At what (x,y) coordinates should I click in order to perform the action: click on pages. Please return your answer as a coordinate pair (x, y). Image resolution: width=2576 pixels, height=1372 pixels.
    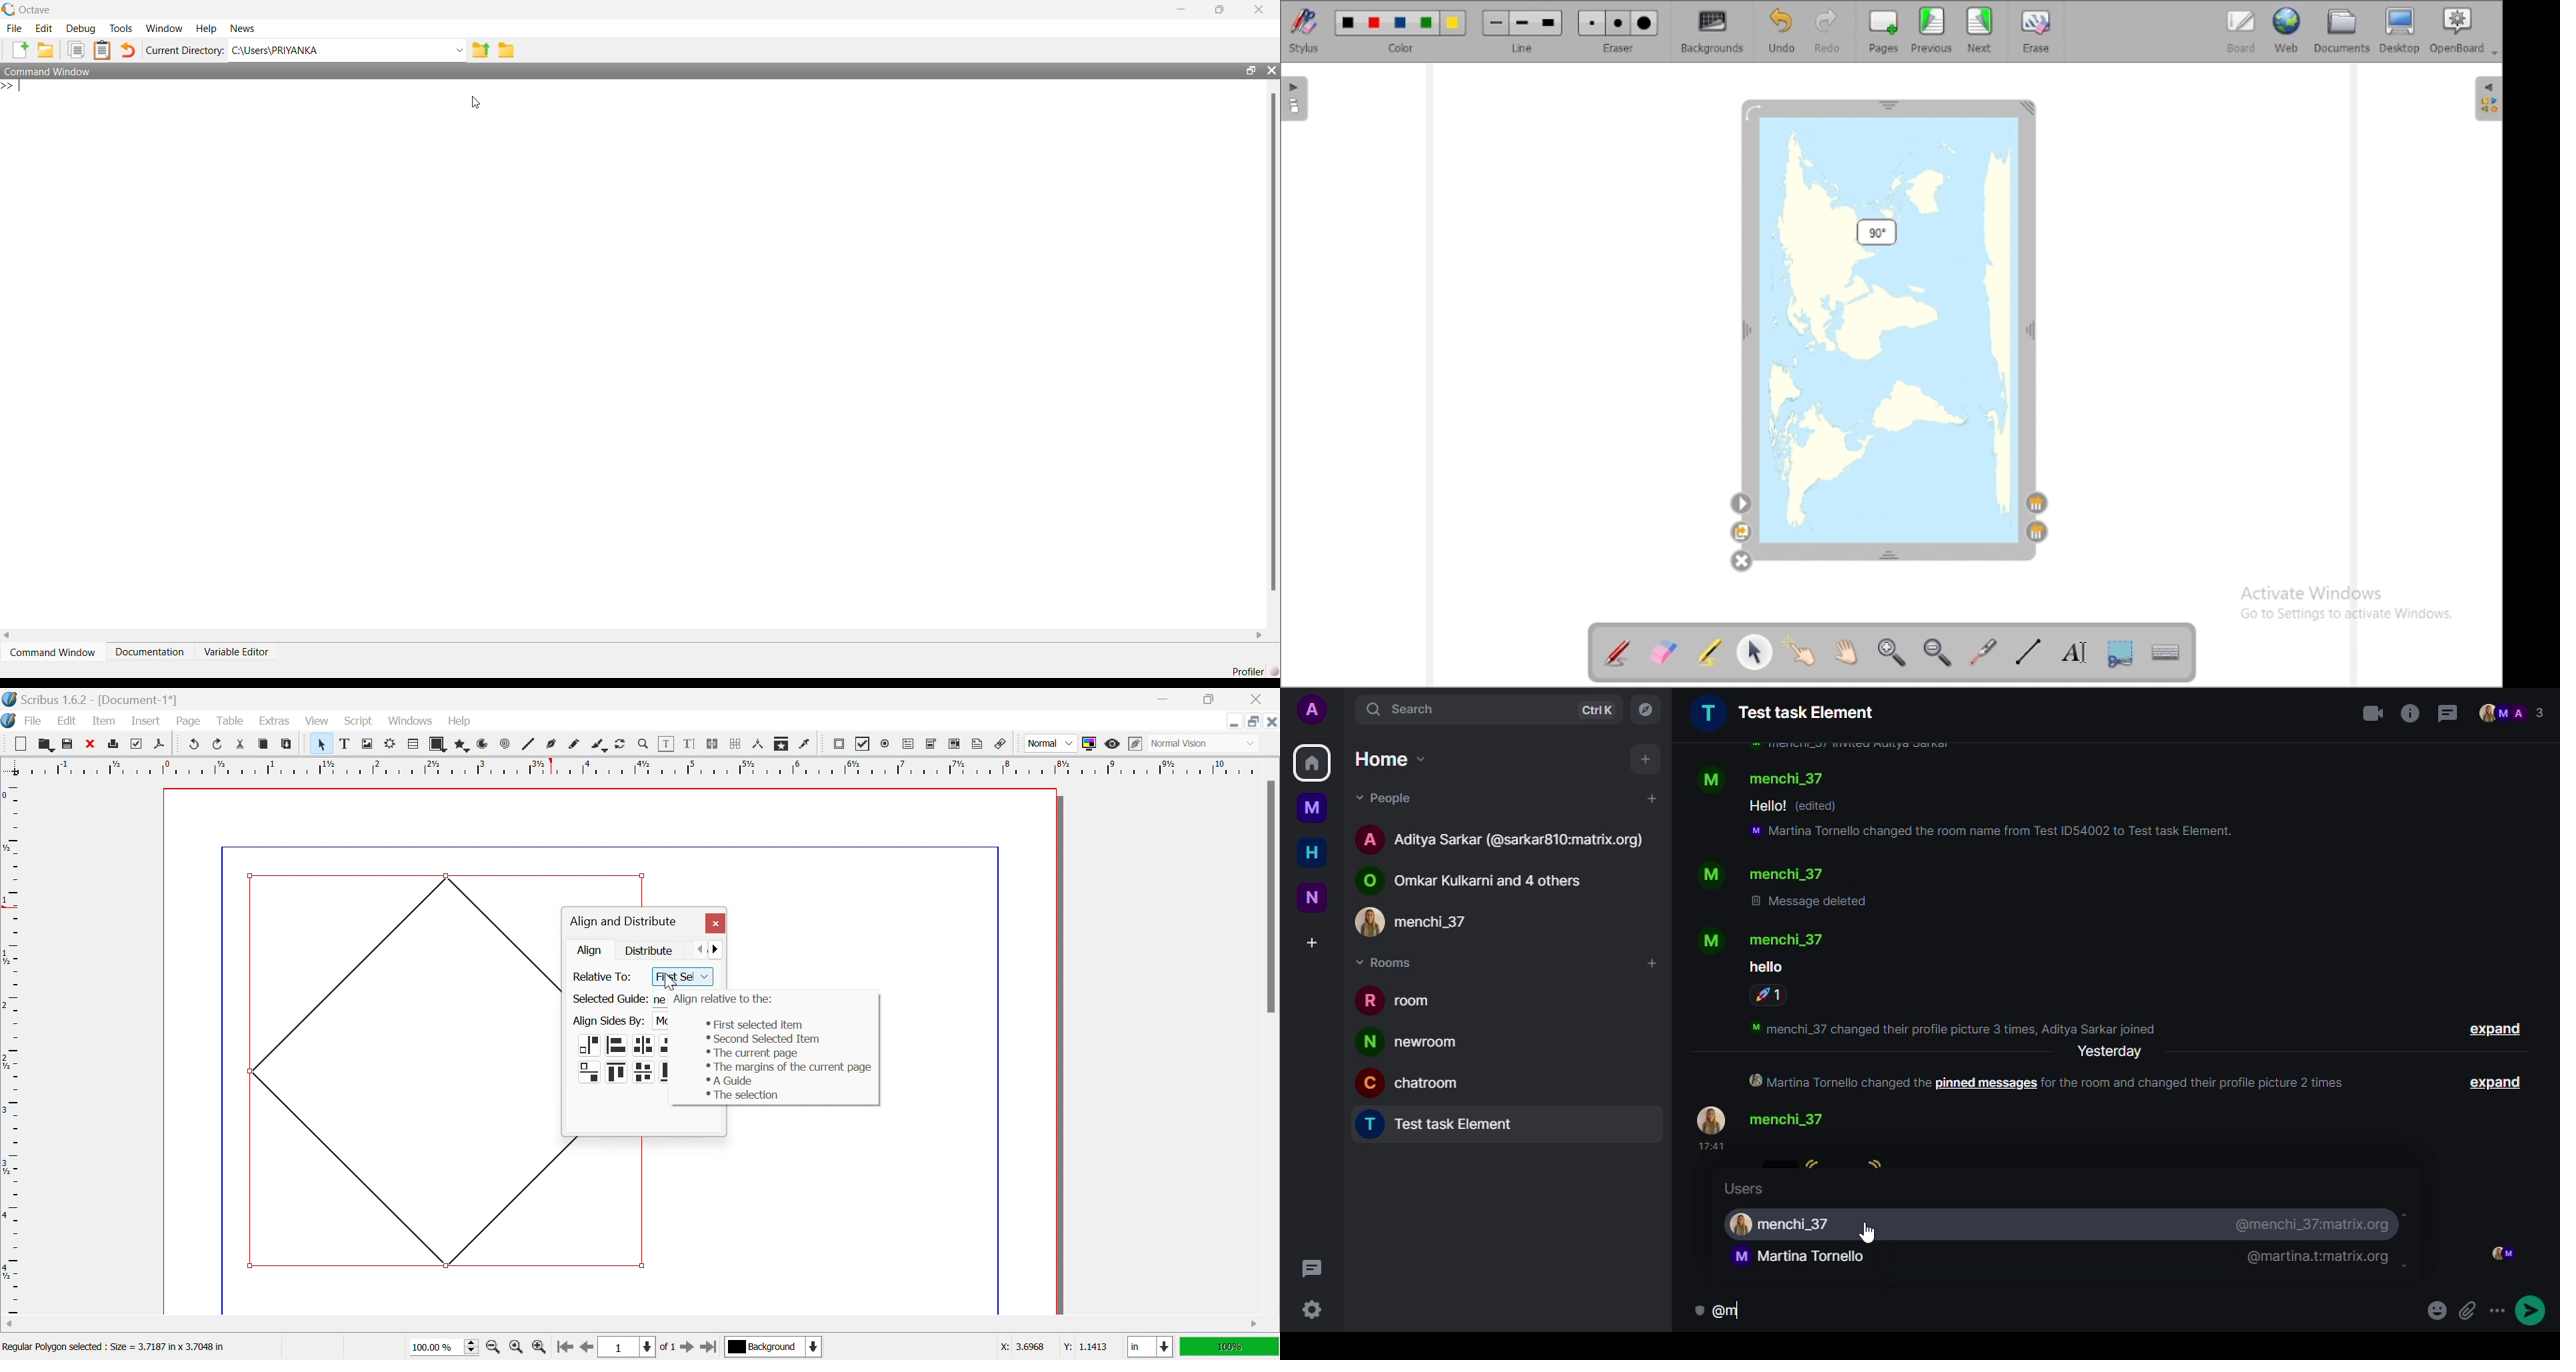
    Looking at the image, I should click on (1884, 32).